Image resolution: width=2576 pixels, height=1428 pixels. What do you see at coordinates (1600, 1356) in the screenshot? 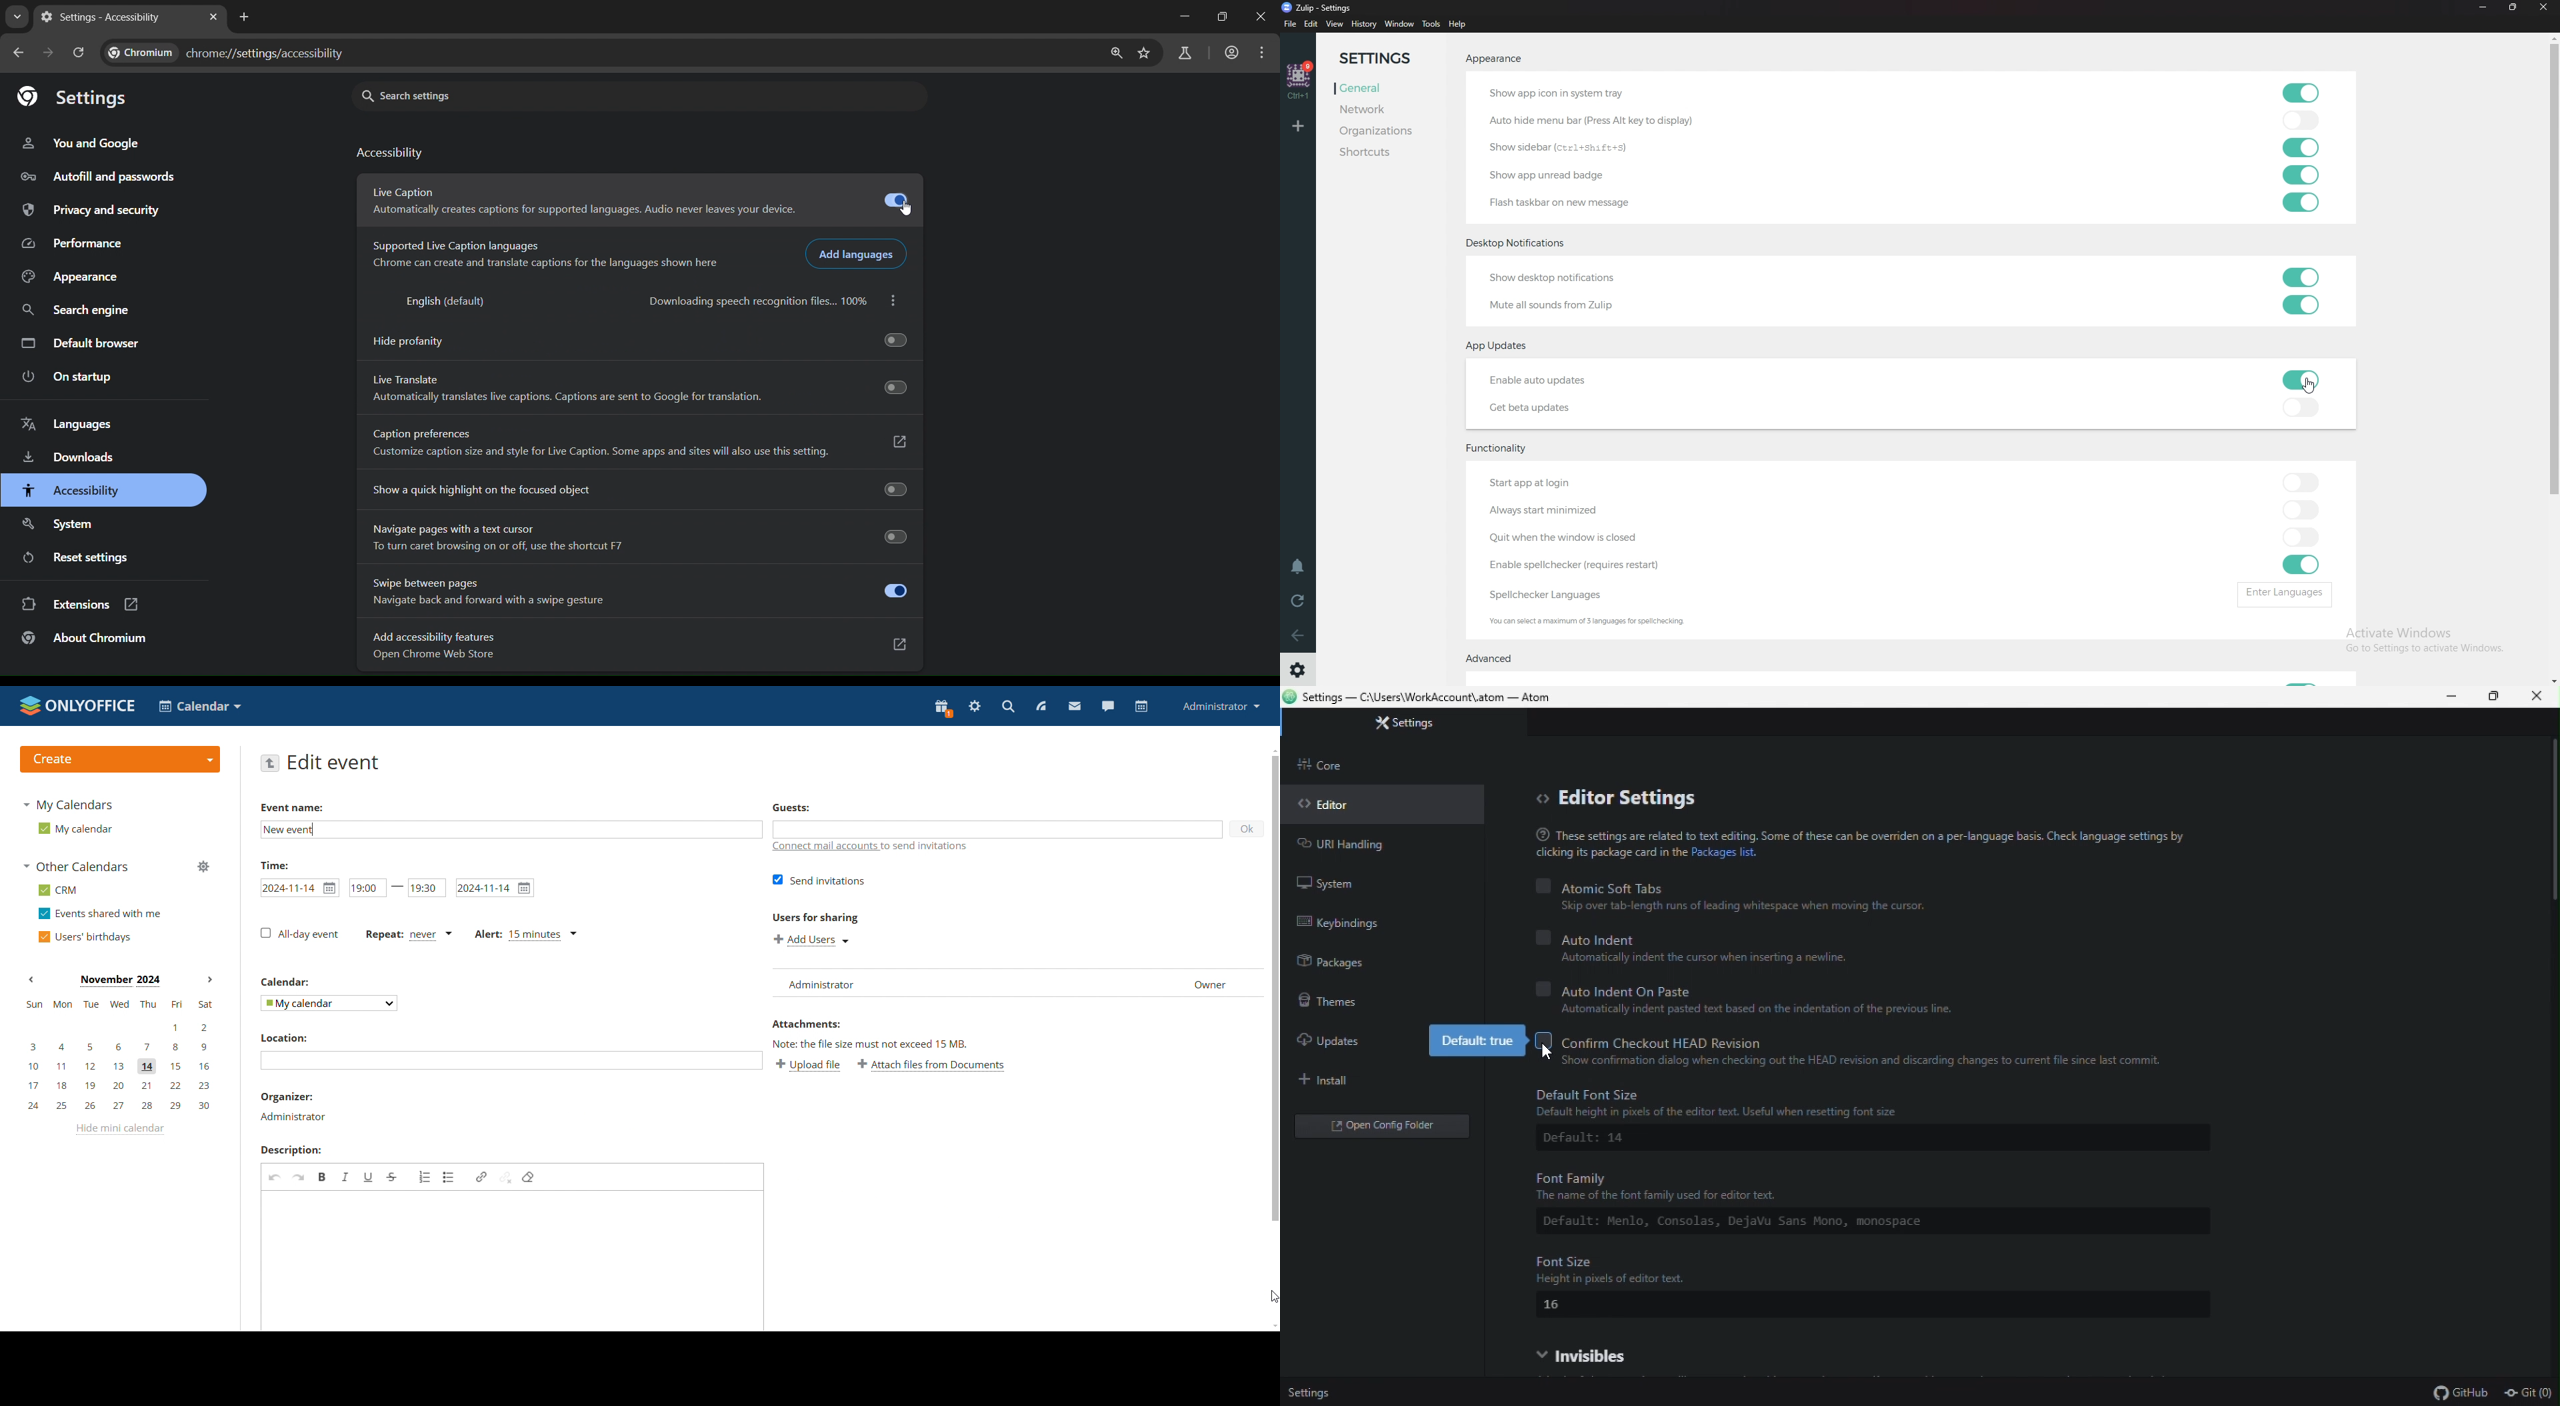
I see `Visible` at bounding box center [1600, 1356].